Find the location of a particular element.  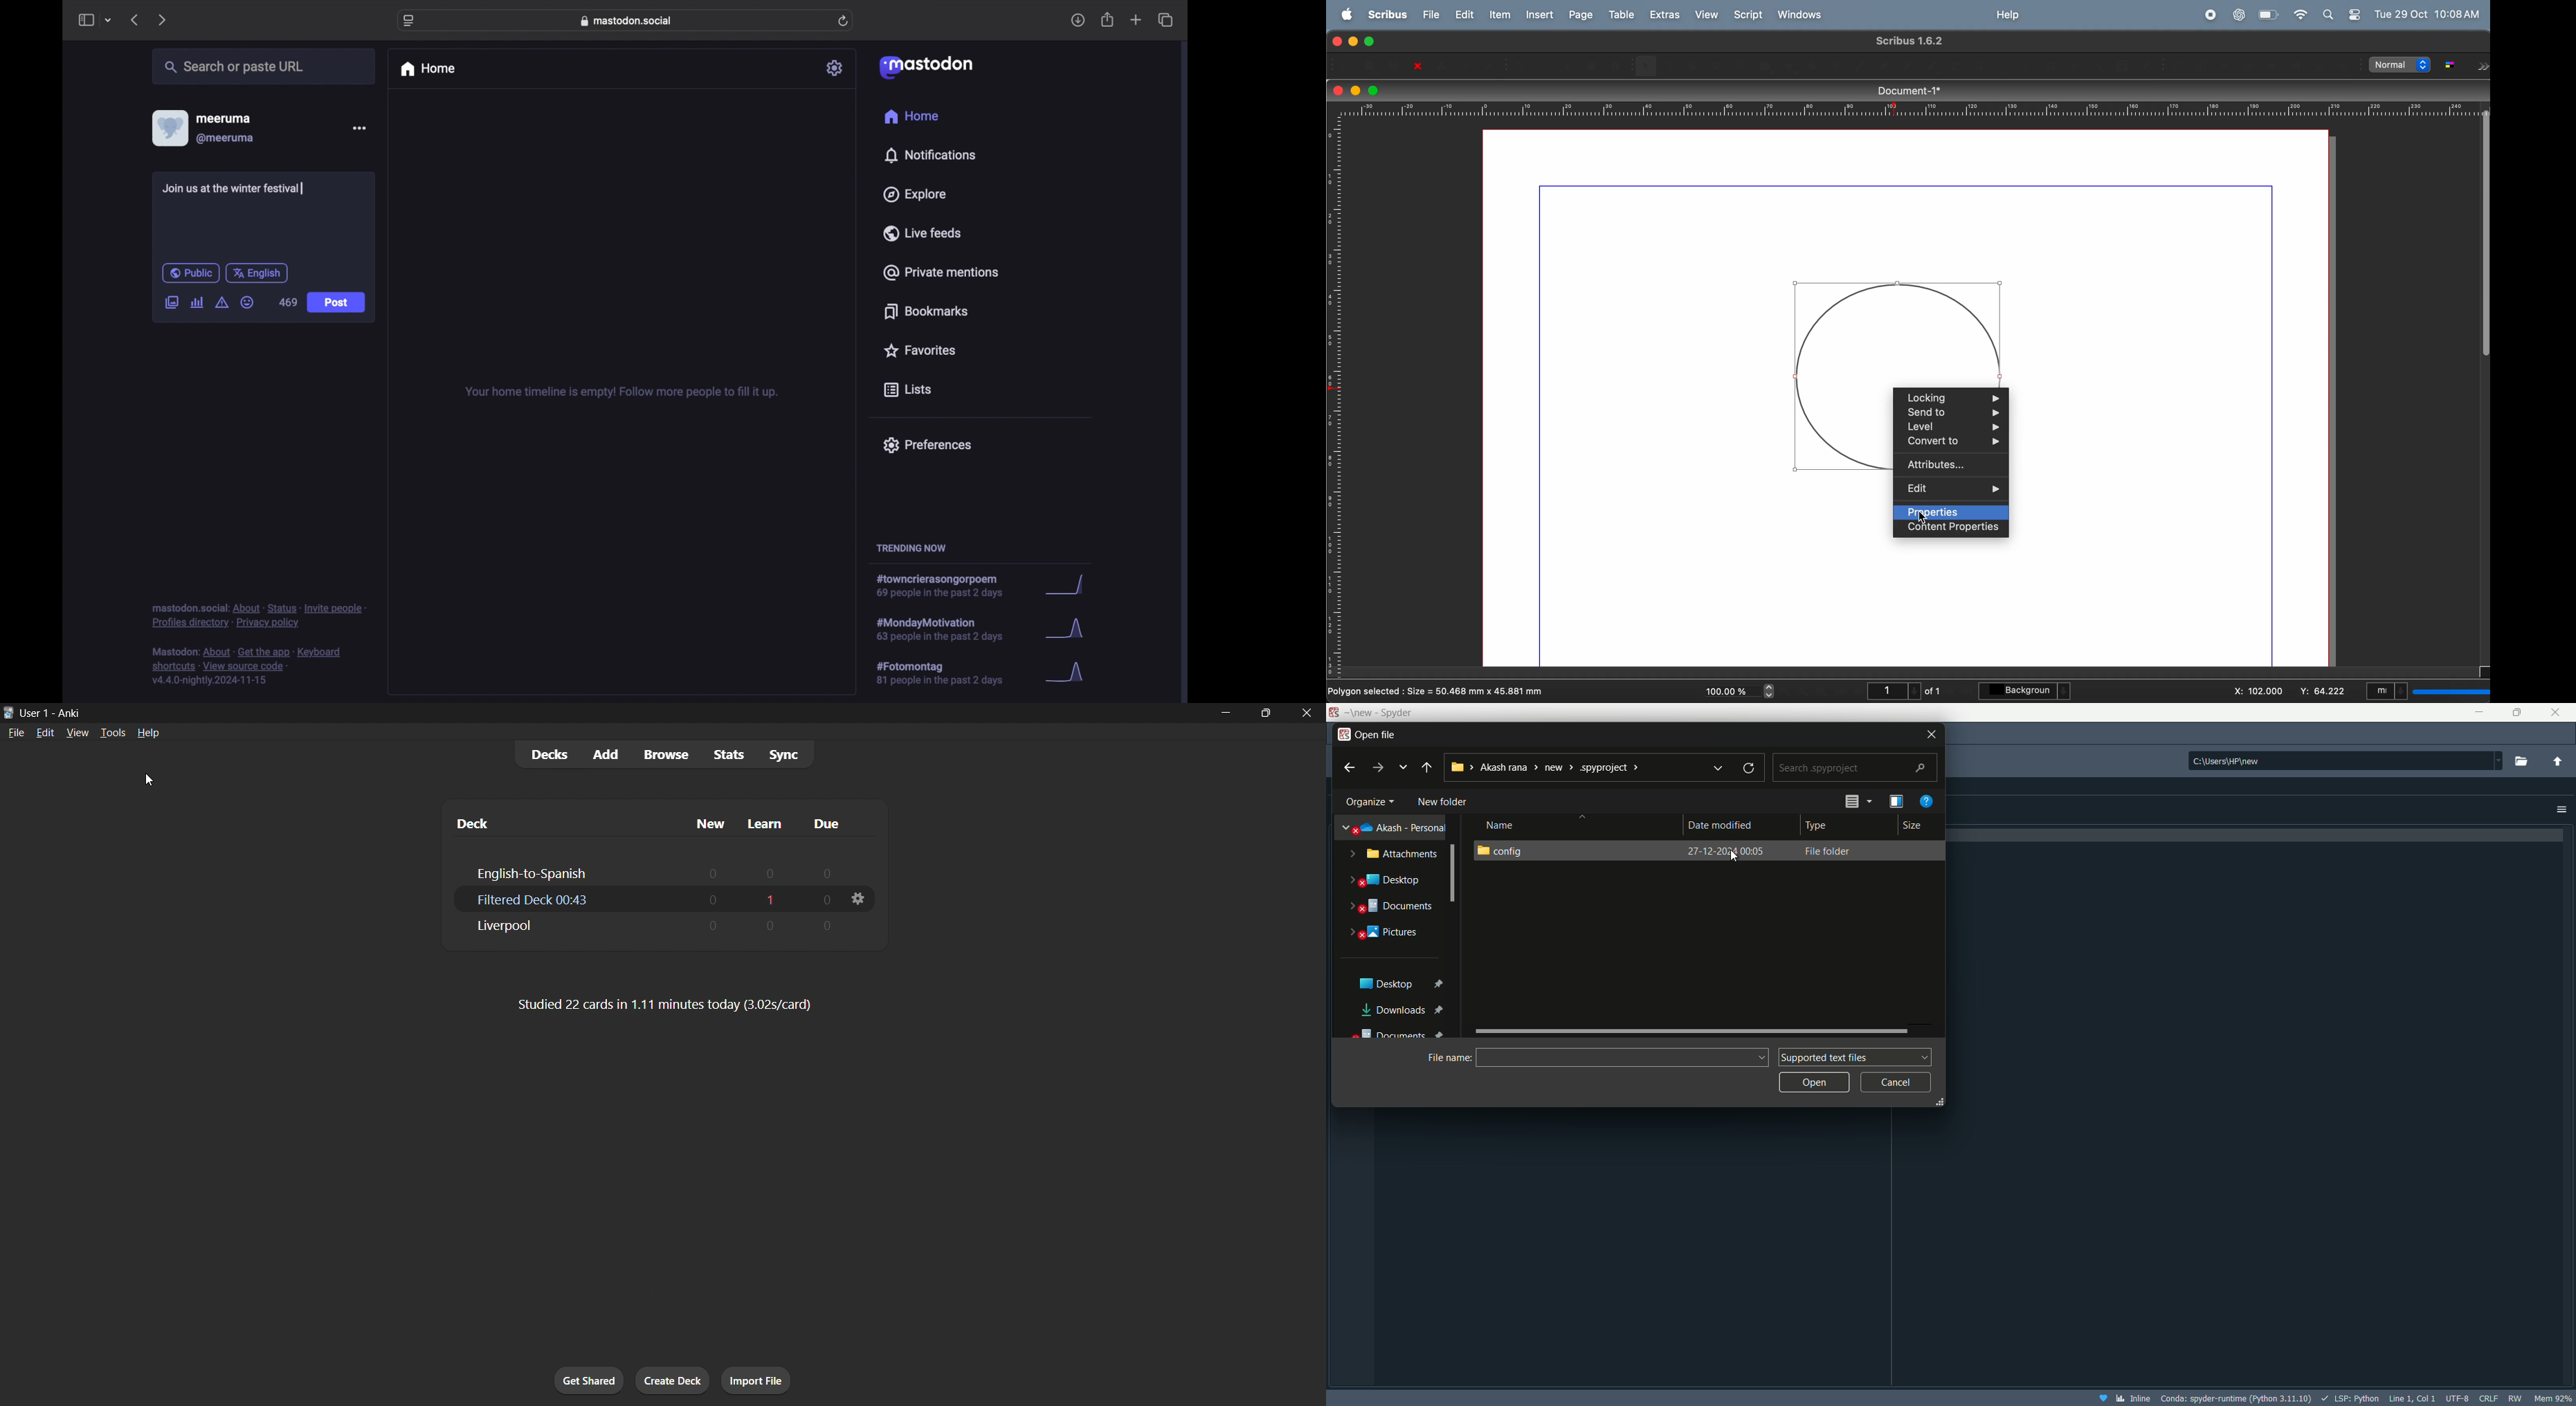

hashtag trend is located at coordinates (947, 586).